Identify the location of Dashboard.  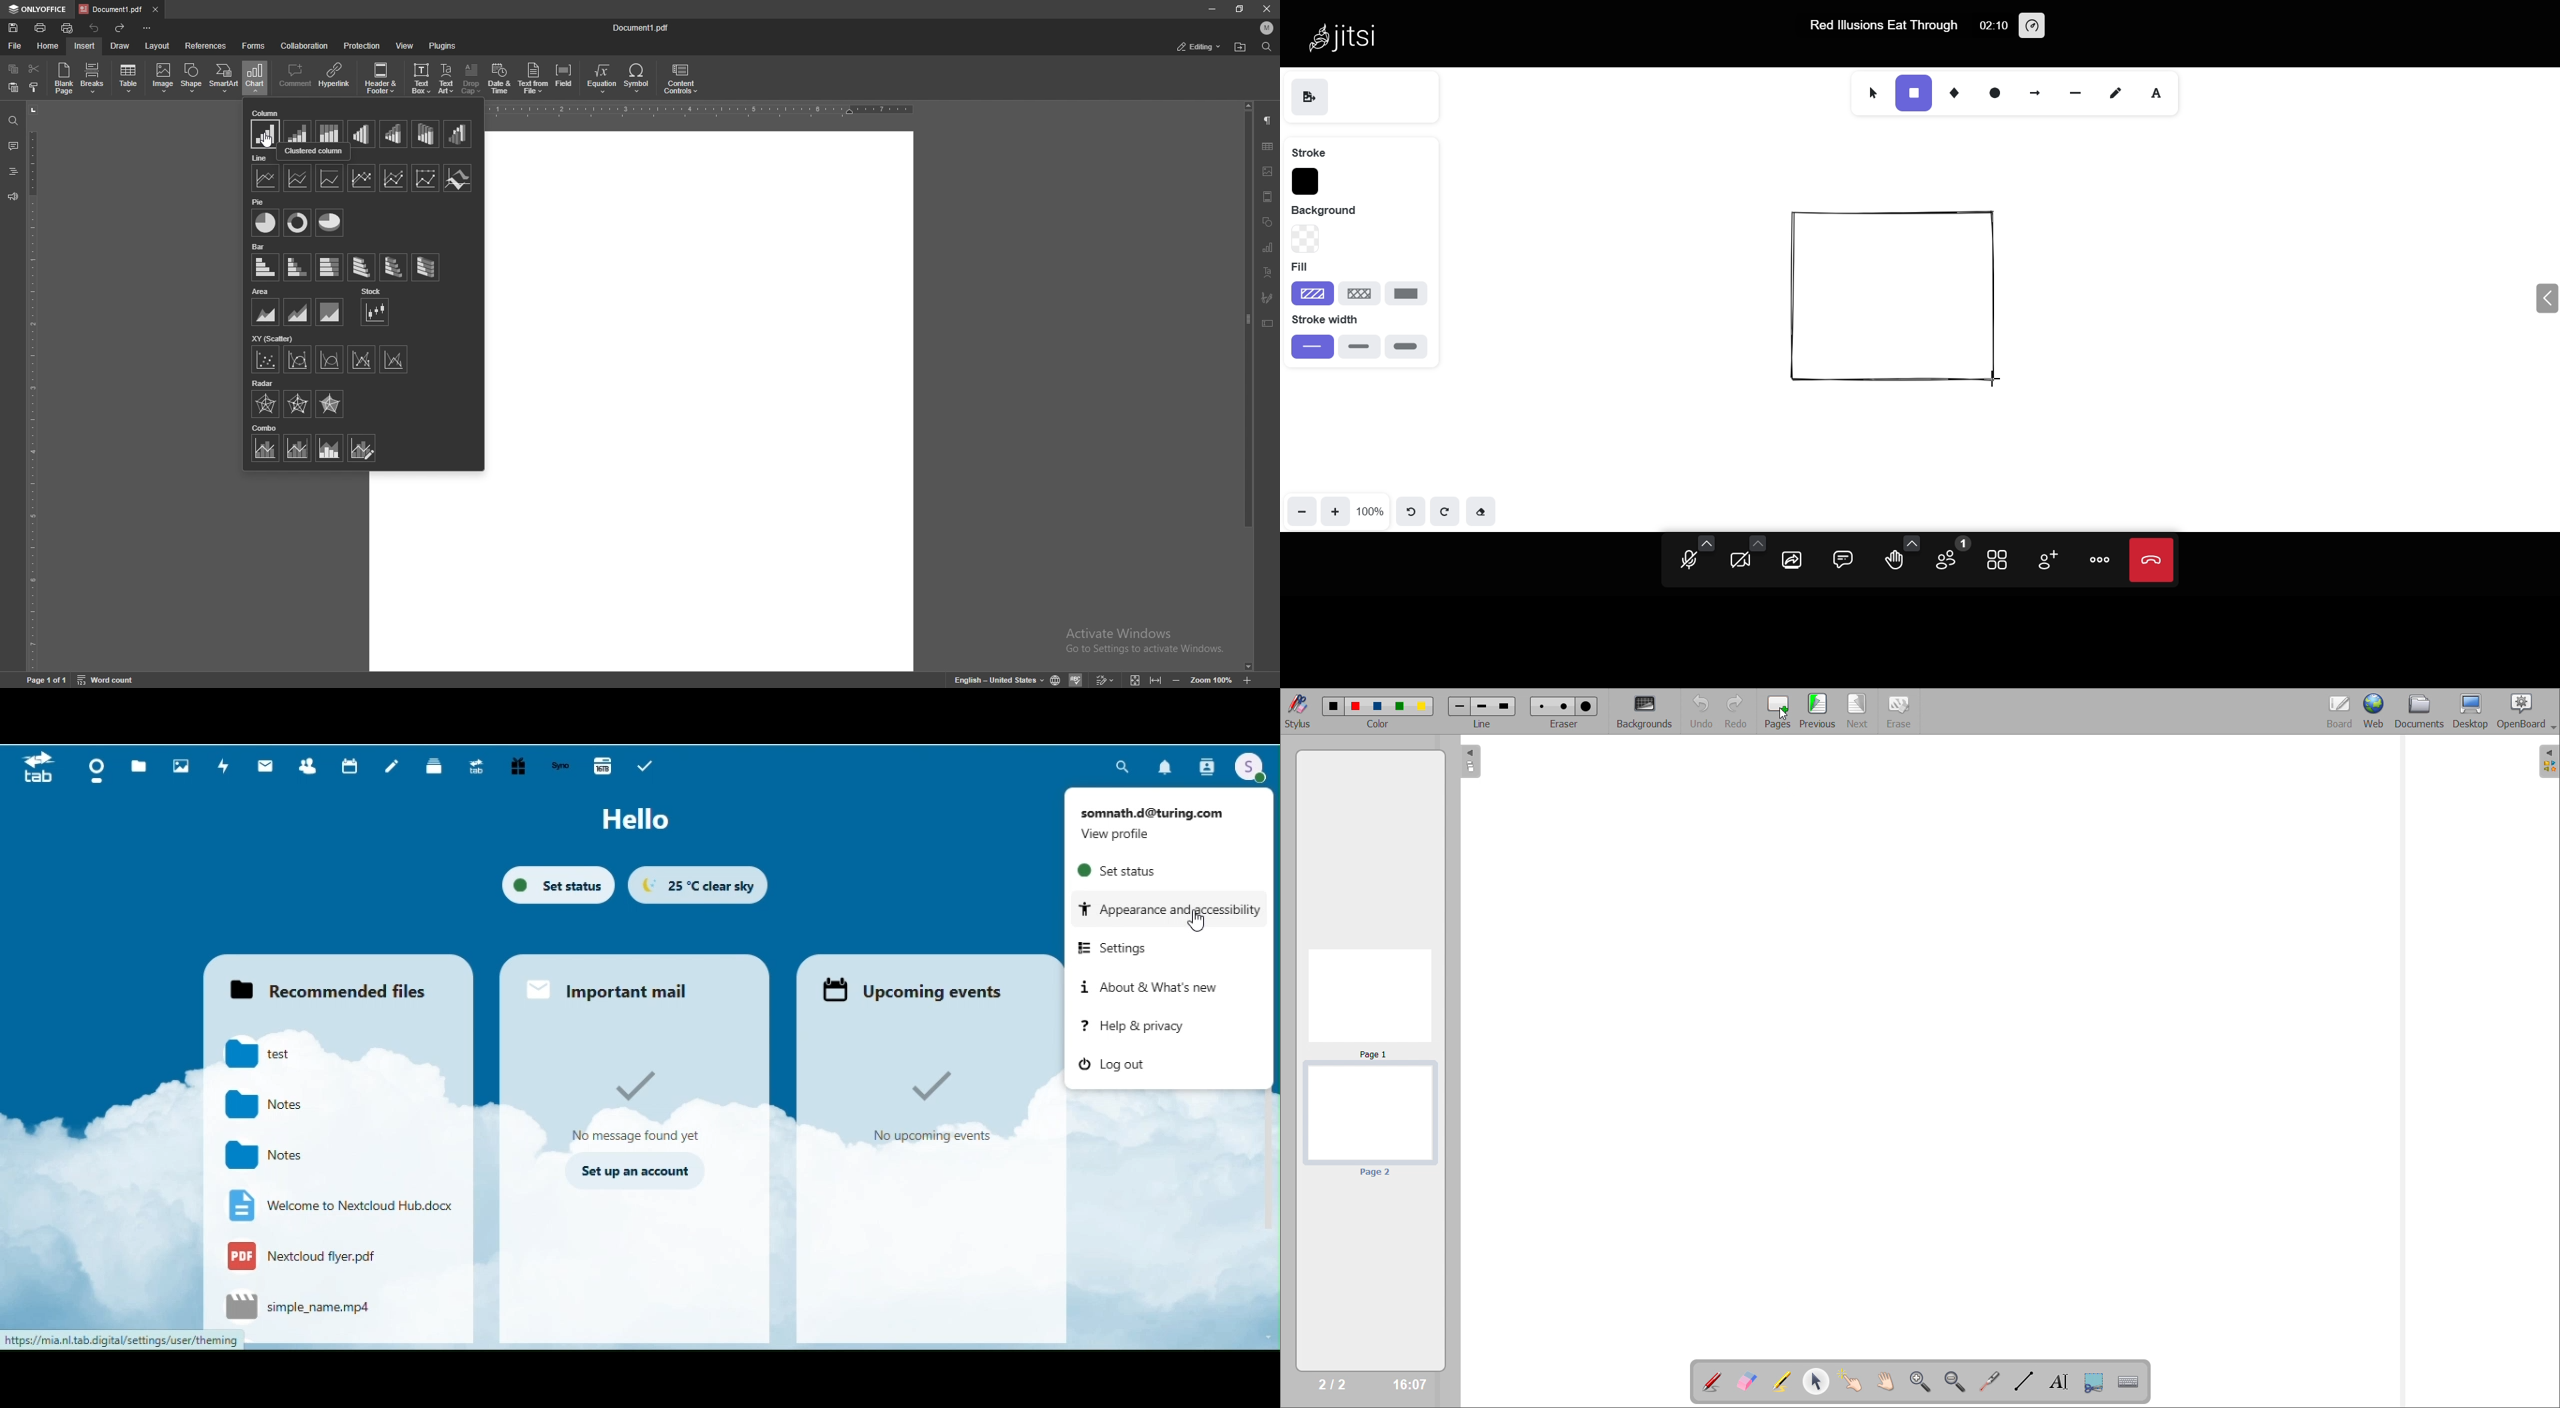
(93, 768).